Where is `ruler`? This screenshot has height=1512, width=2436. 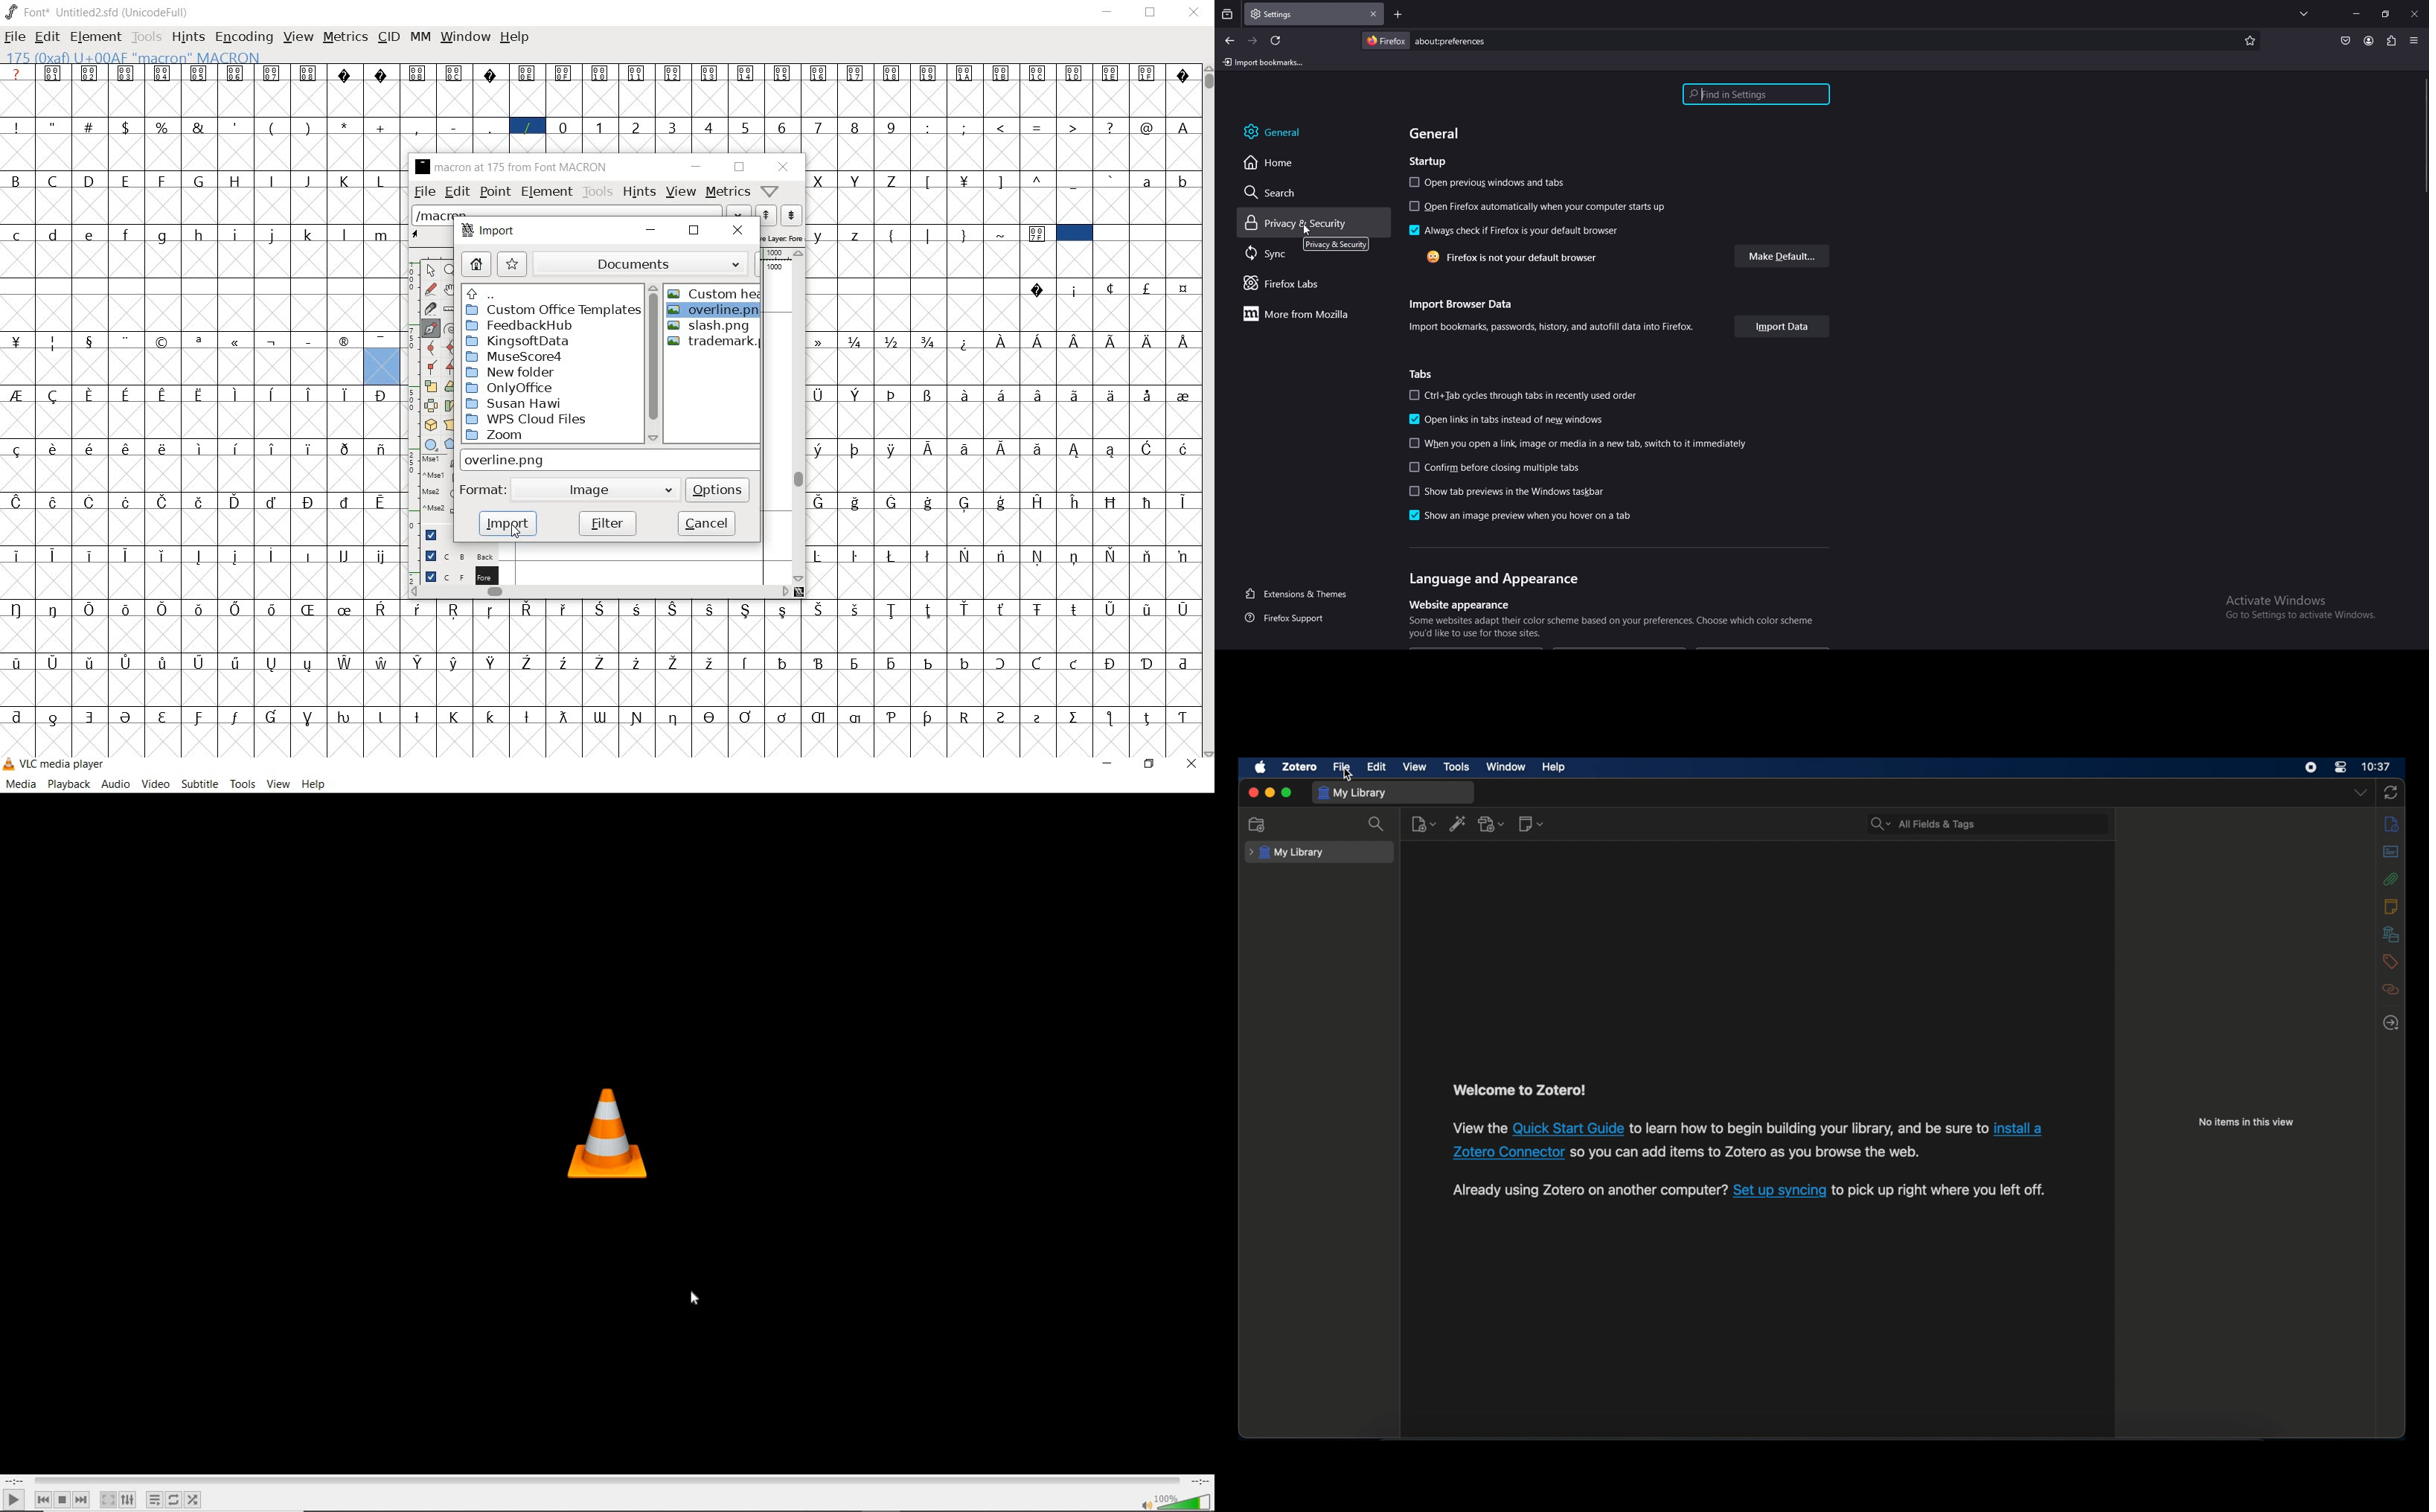
ruler is located at coordinates (410, 415).